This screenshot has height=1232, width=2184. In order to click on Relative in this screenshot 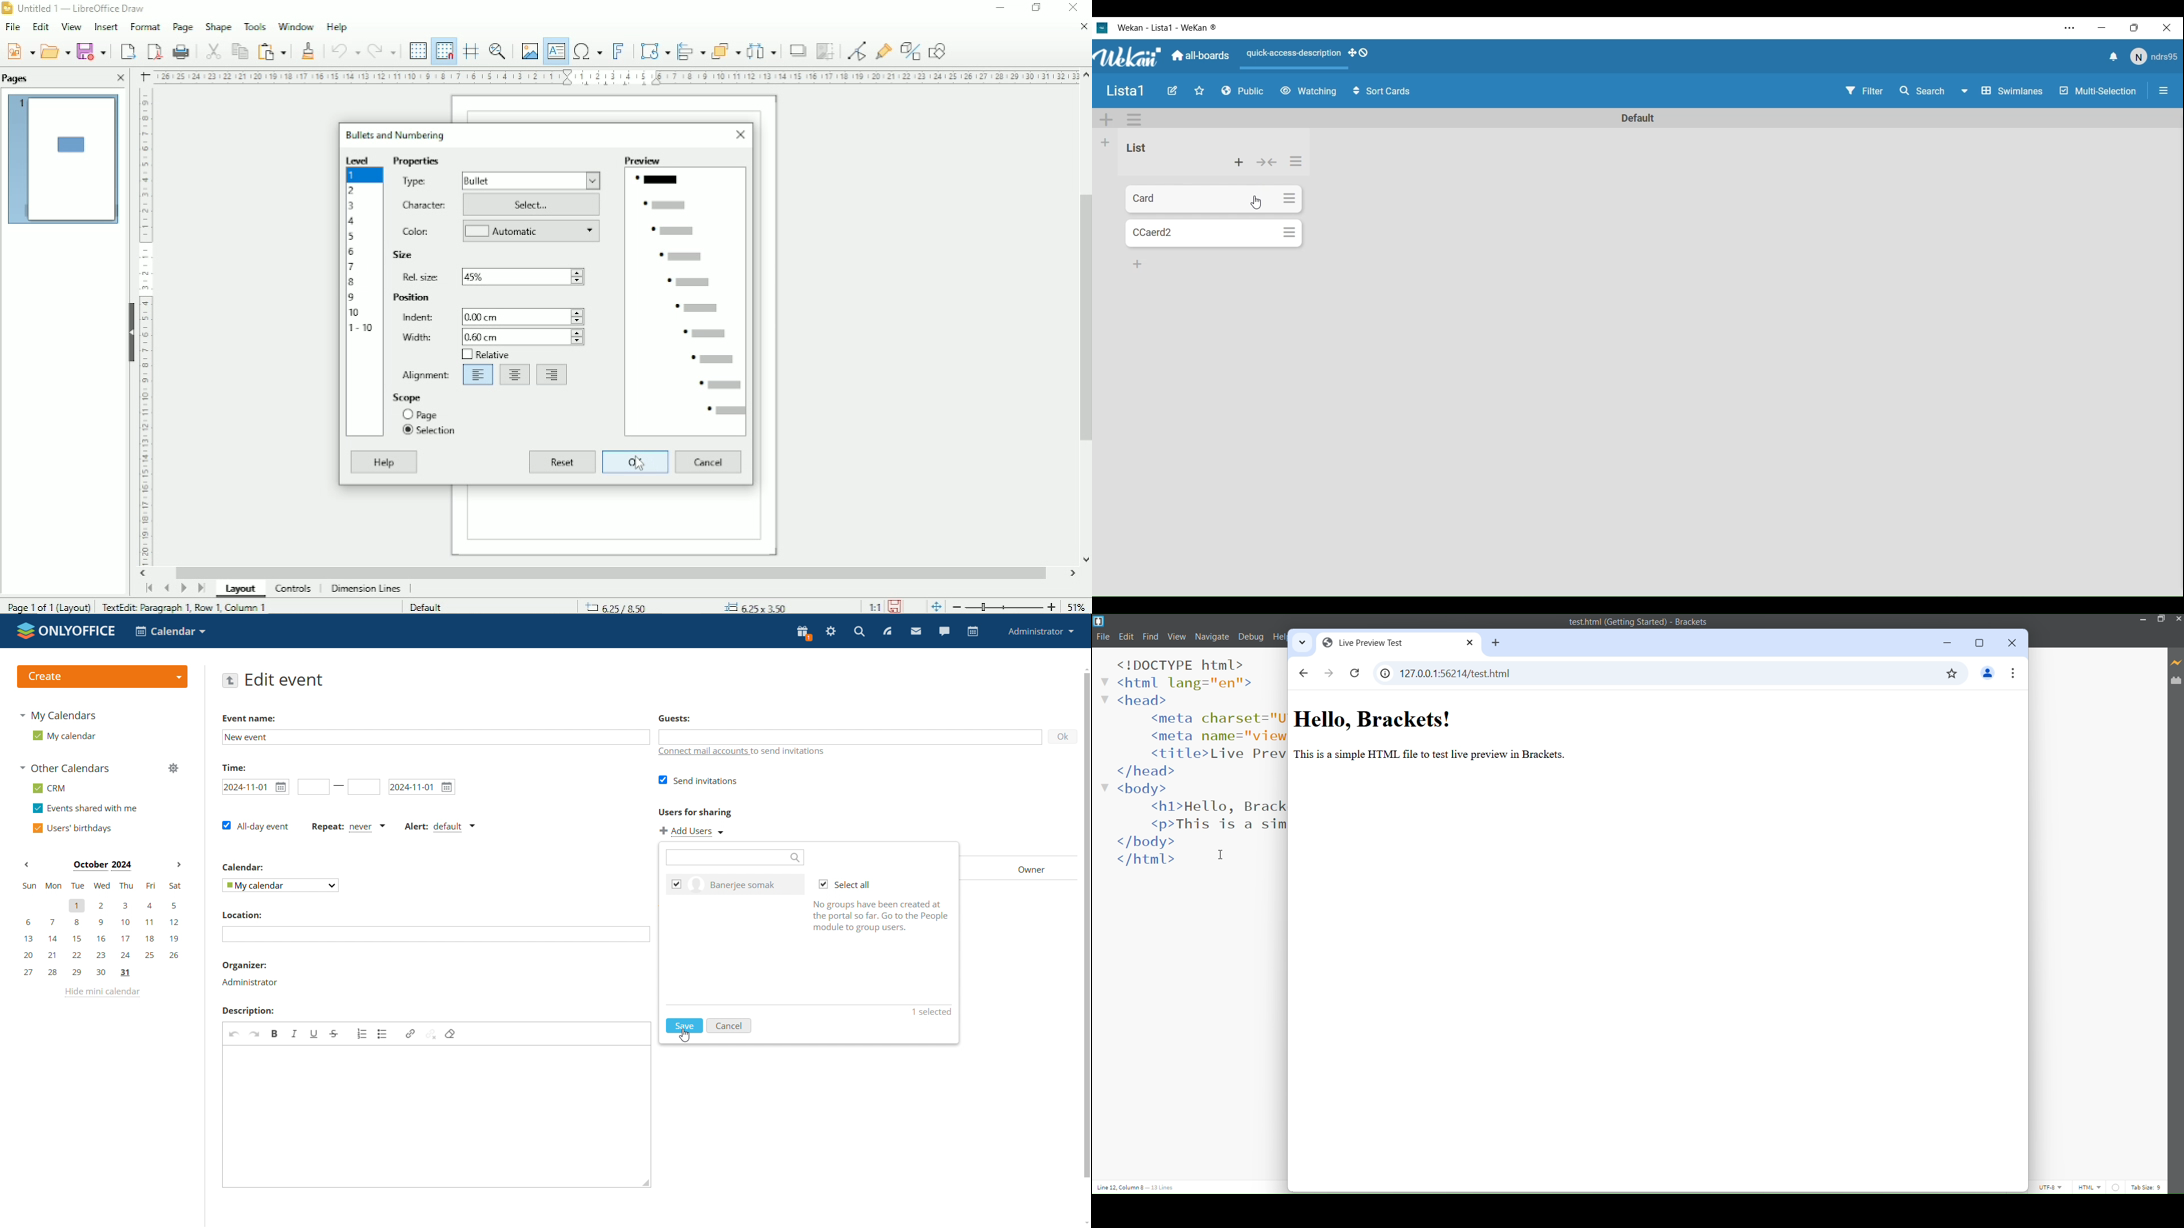, I will do `click(484, 355)`.